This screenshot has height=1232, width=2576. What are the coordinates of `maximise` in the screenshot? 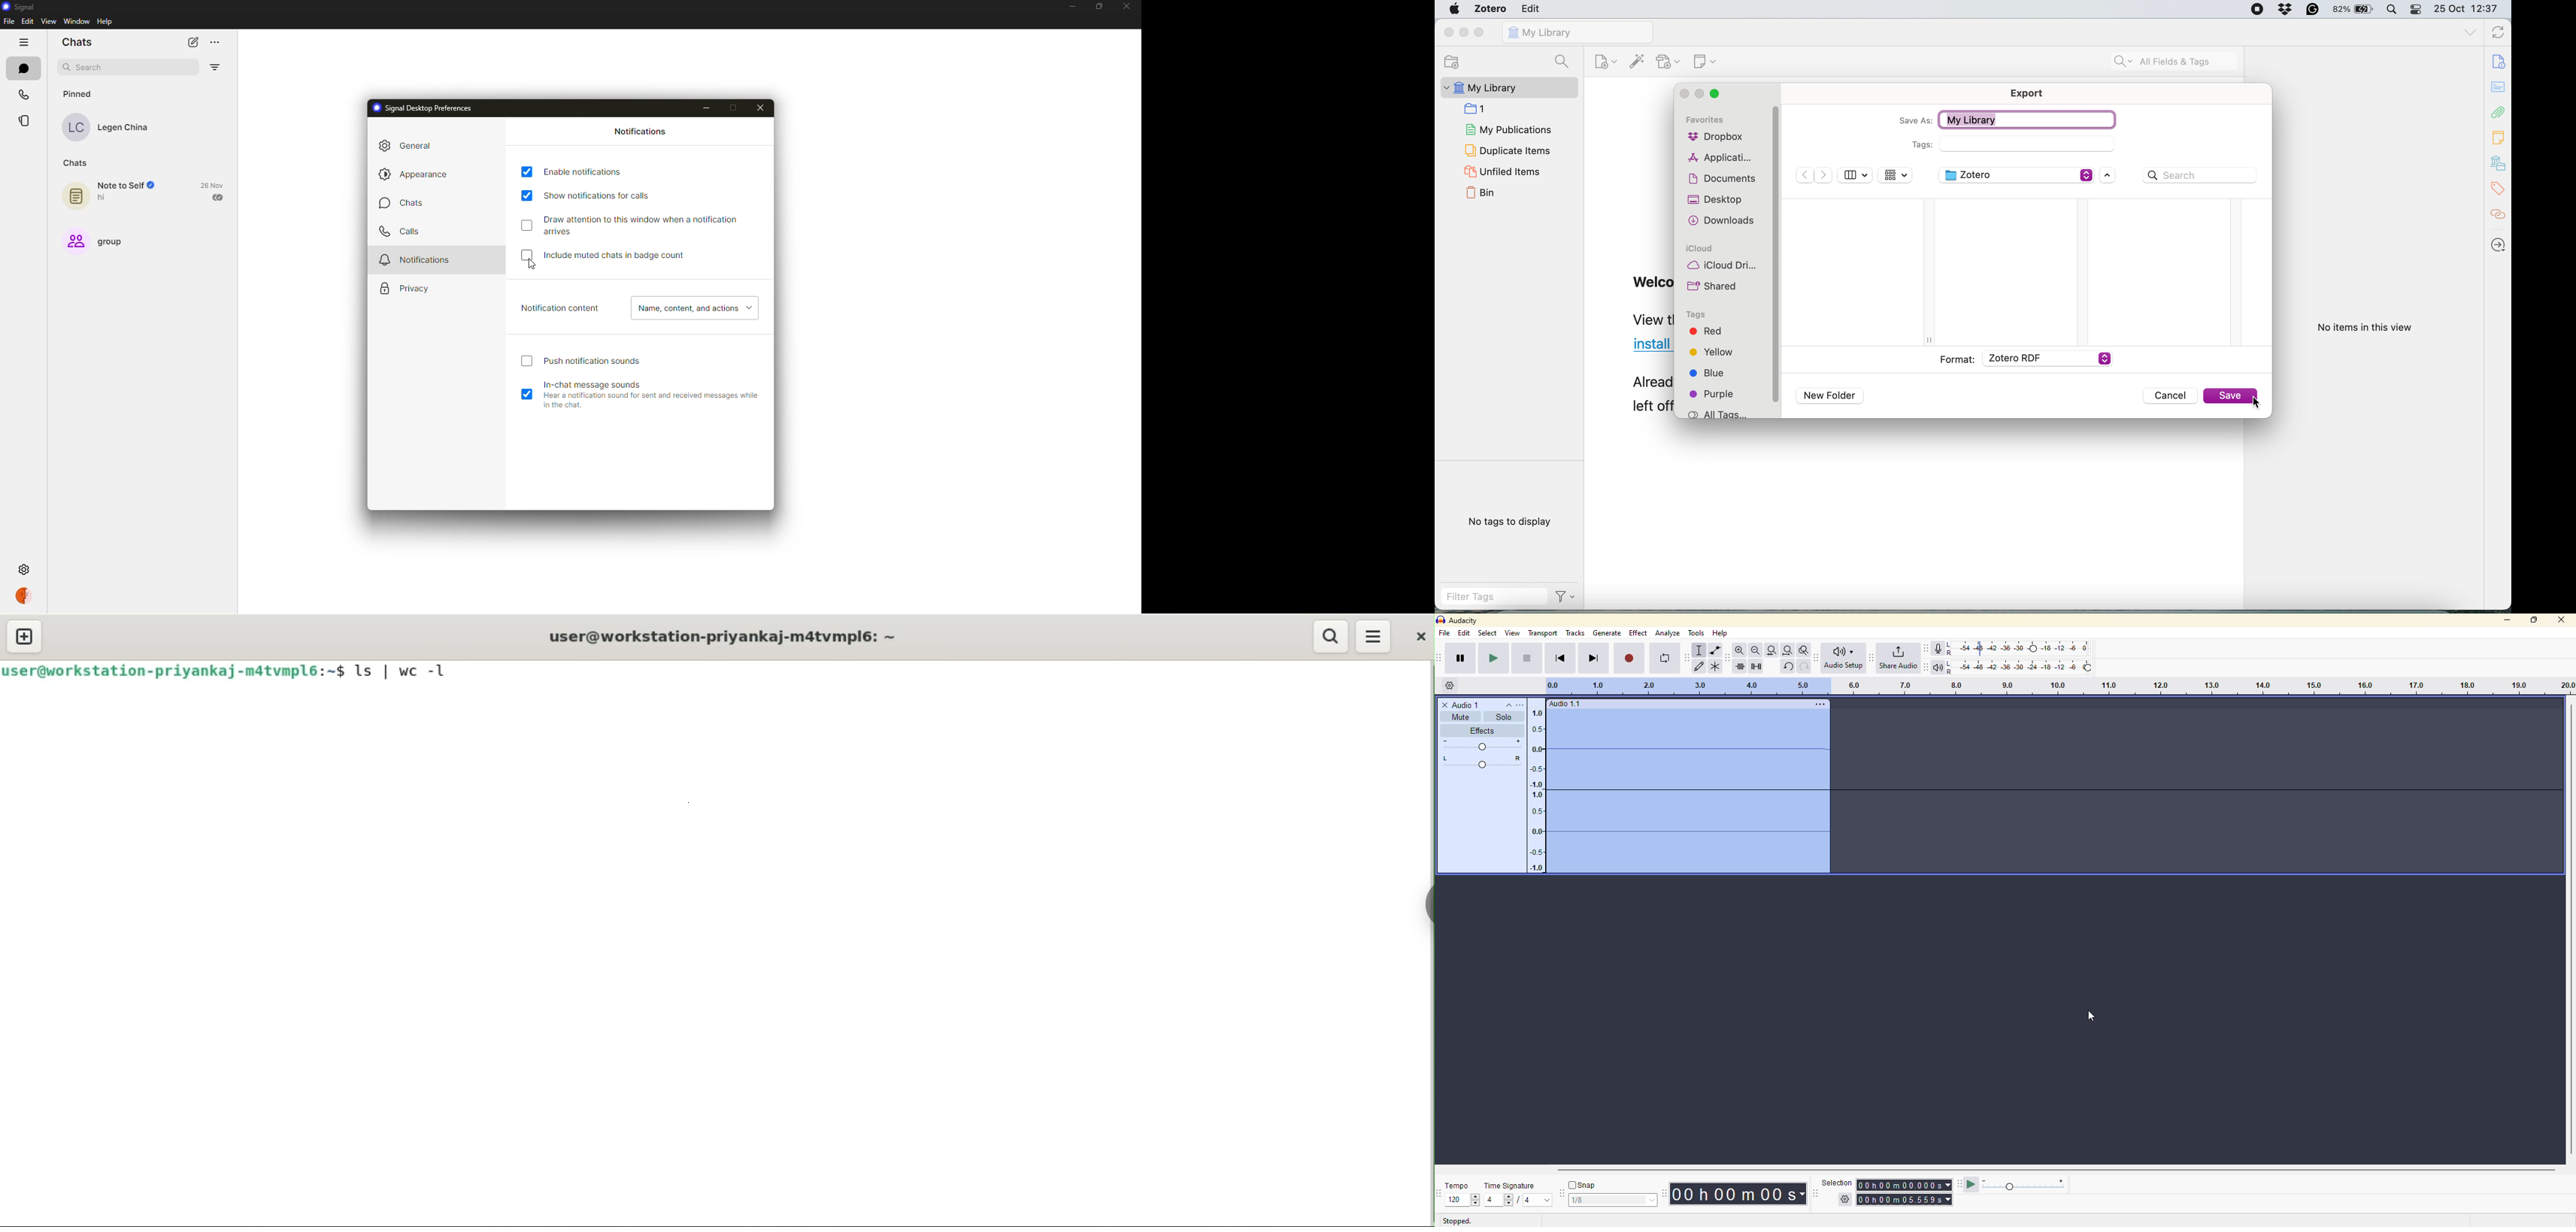 It's located at (1481, 33).